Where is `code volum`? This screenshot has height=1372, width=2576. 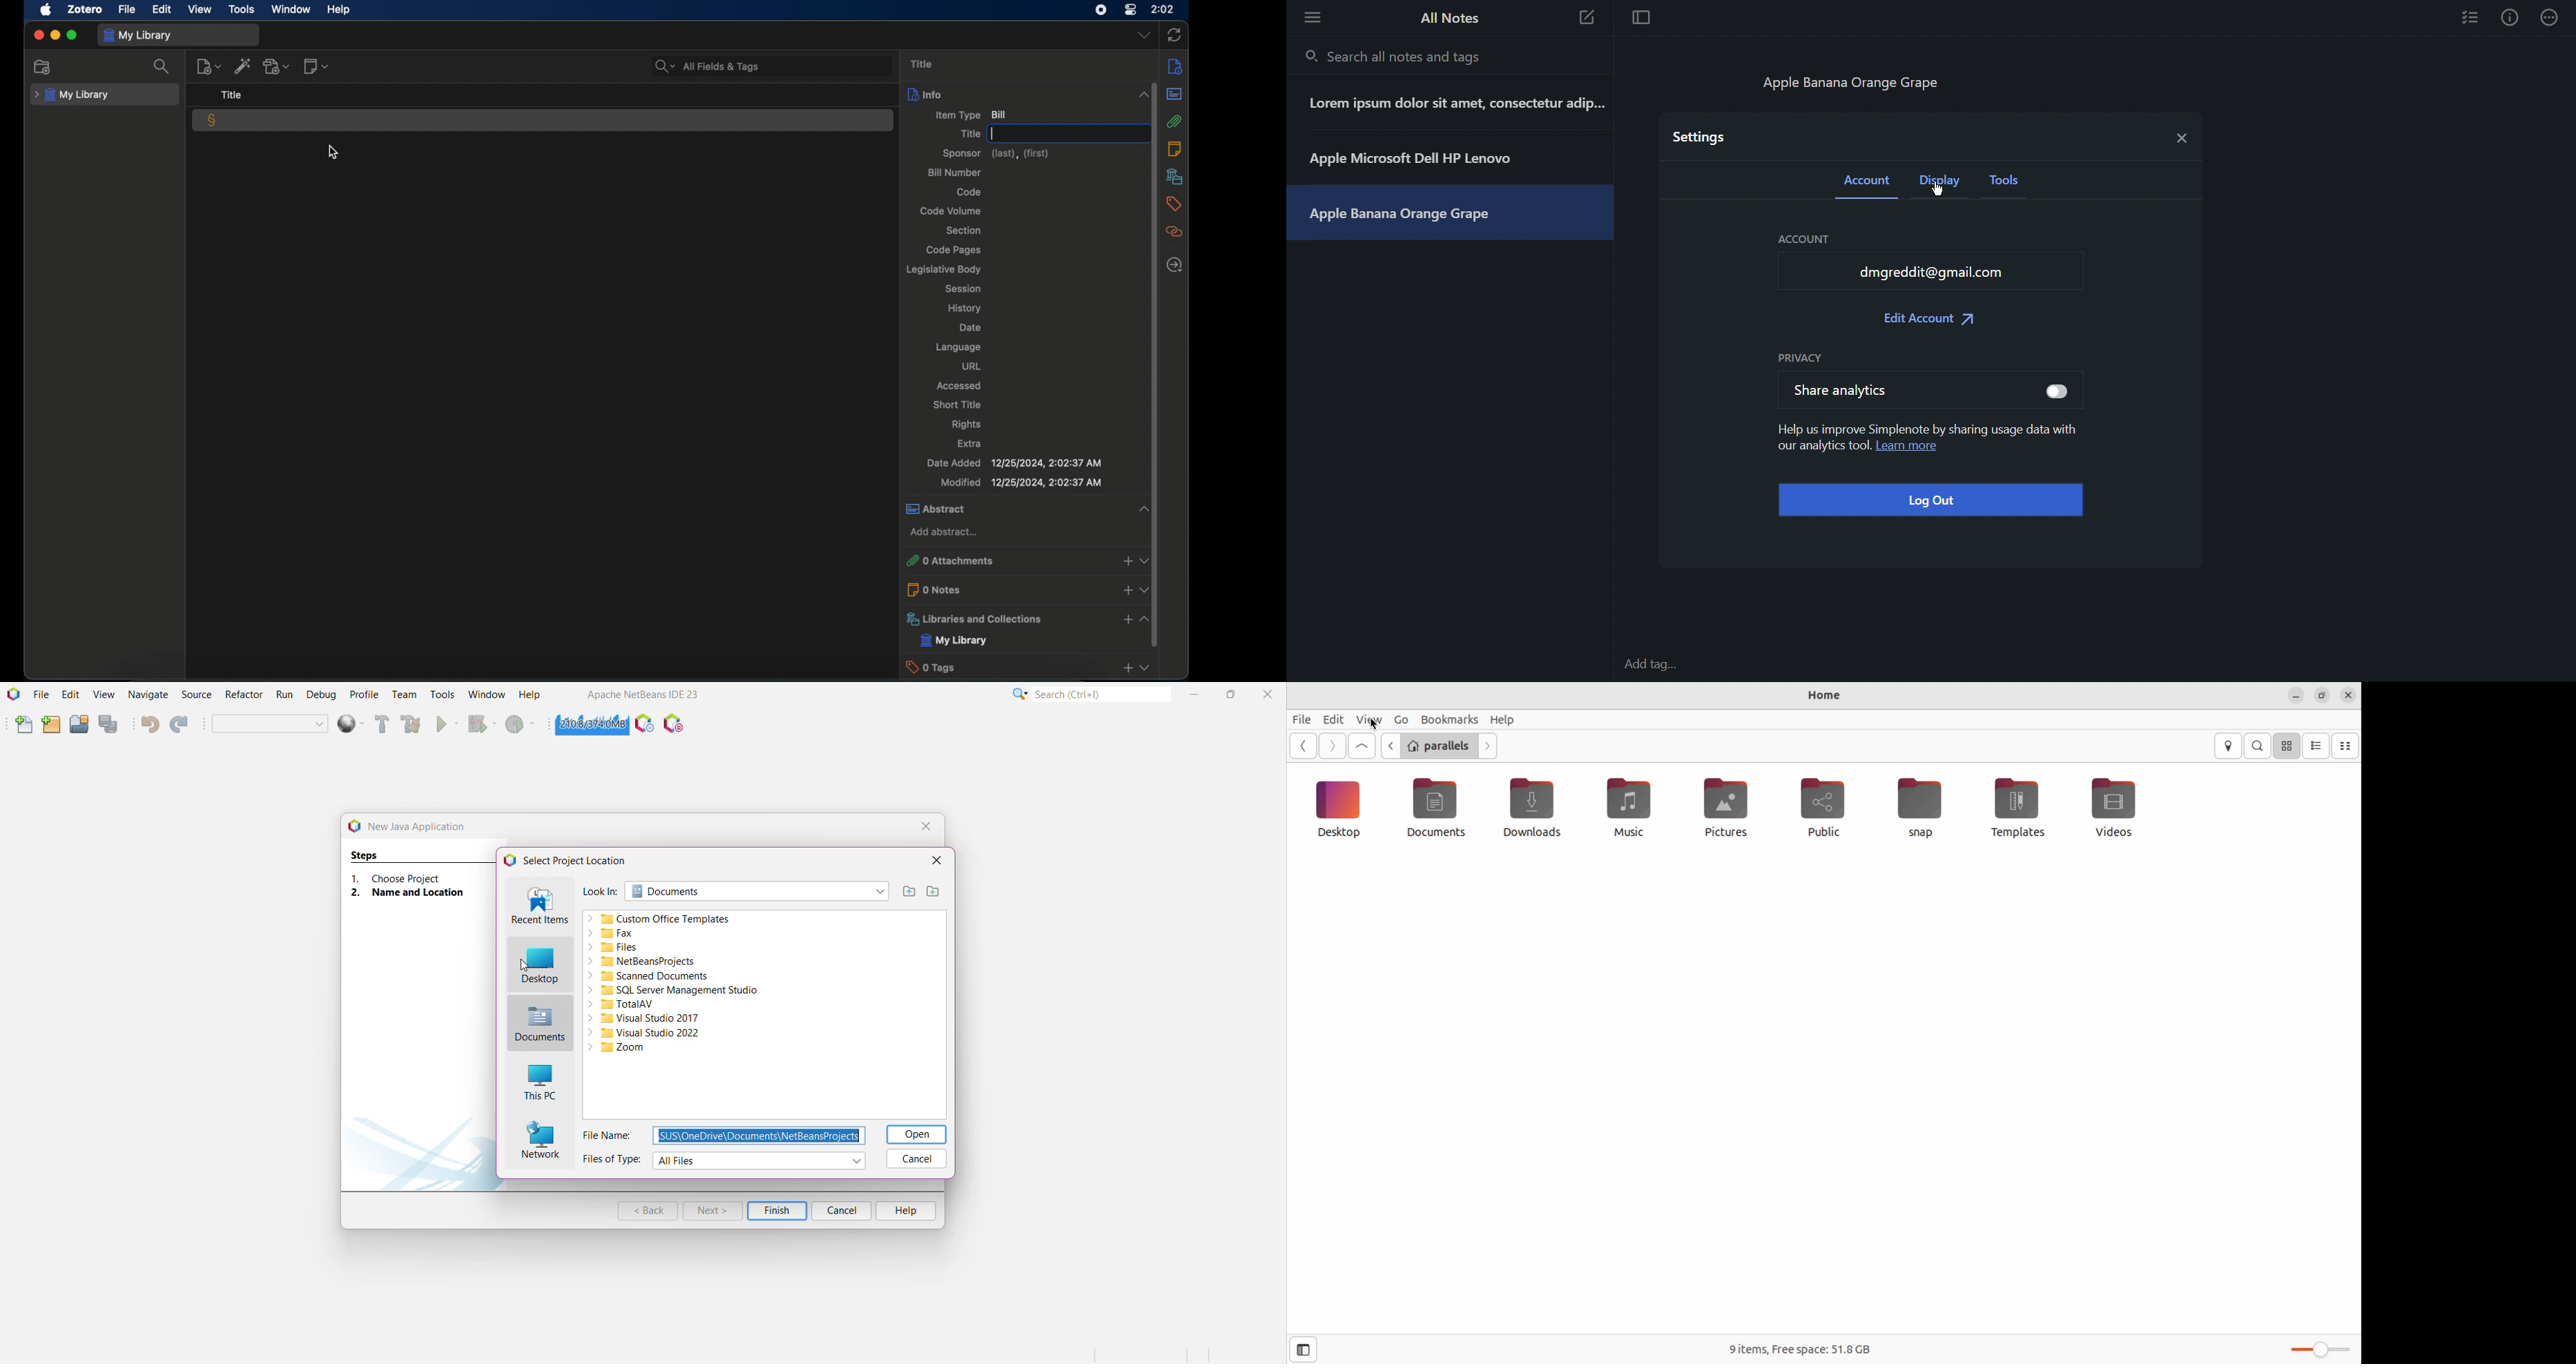
code volum is located at coordinates (951, 212).